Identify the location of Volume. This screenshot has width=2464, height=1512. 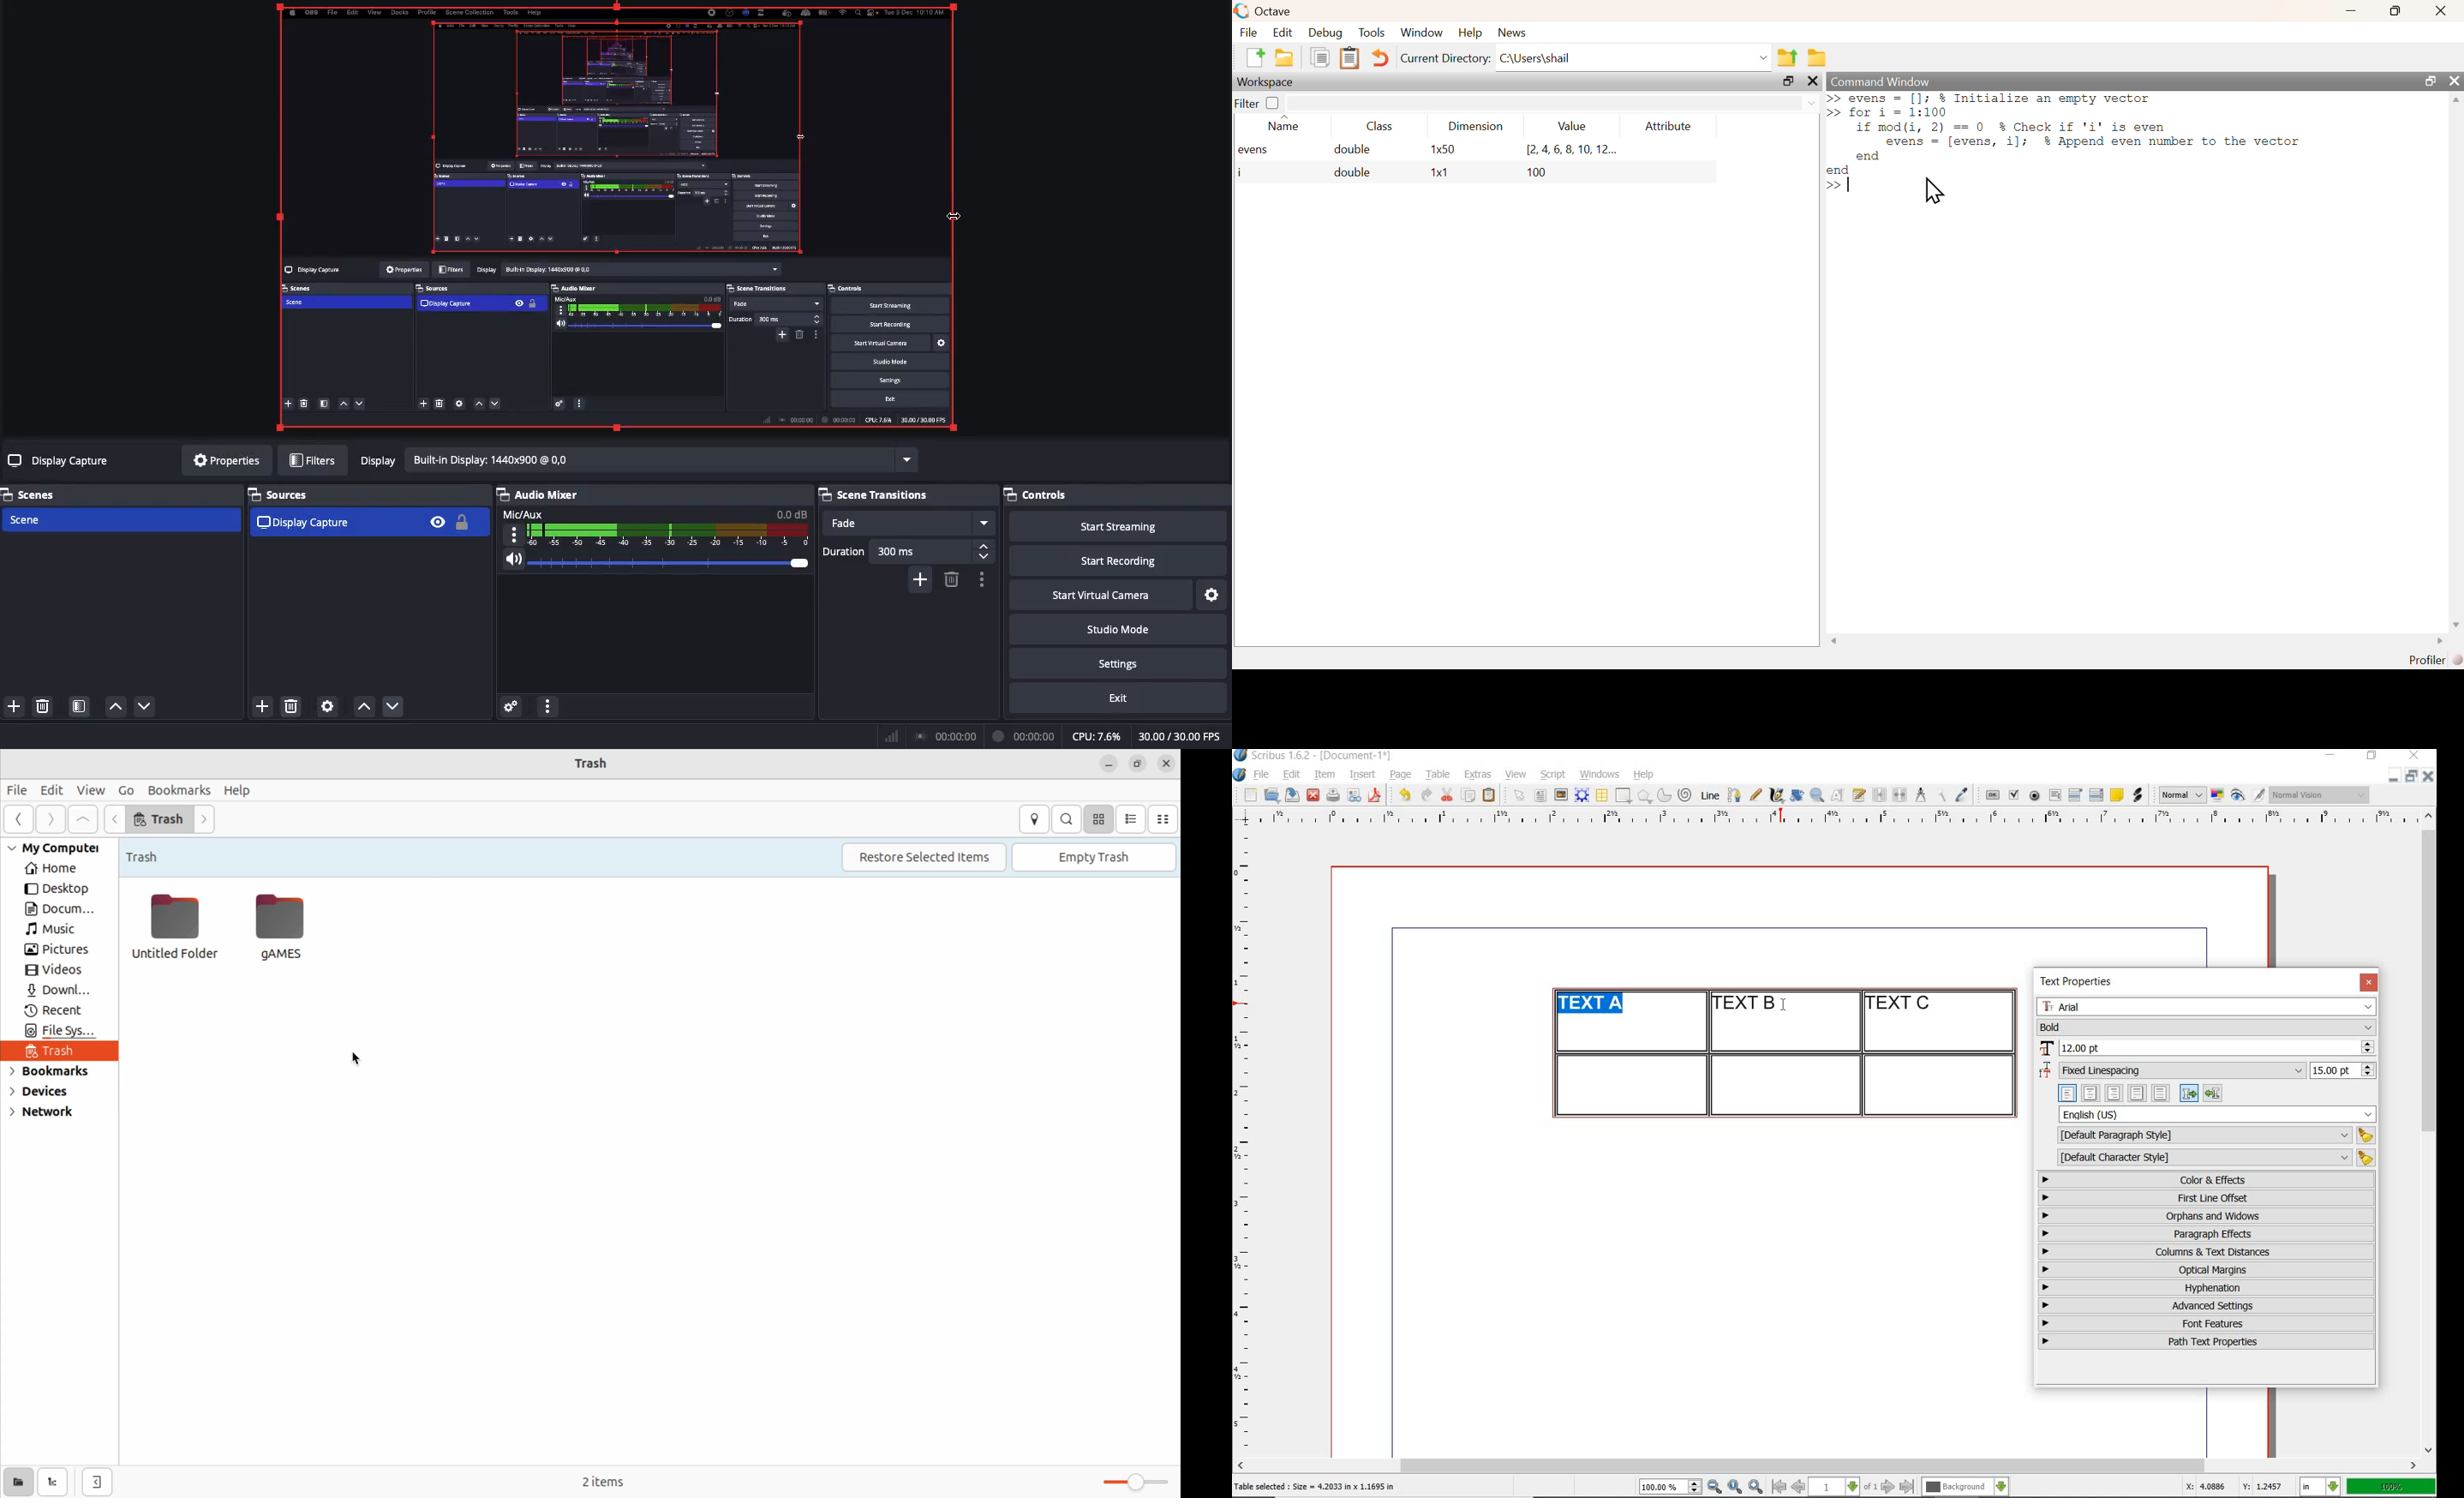
(651, 564).